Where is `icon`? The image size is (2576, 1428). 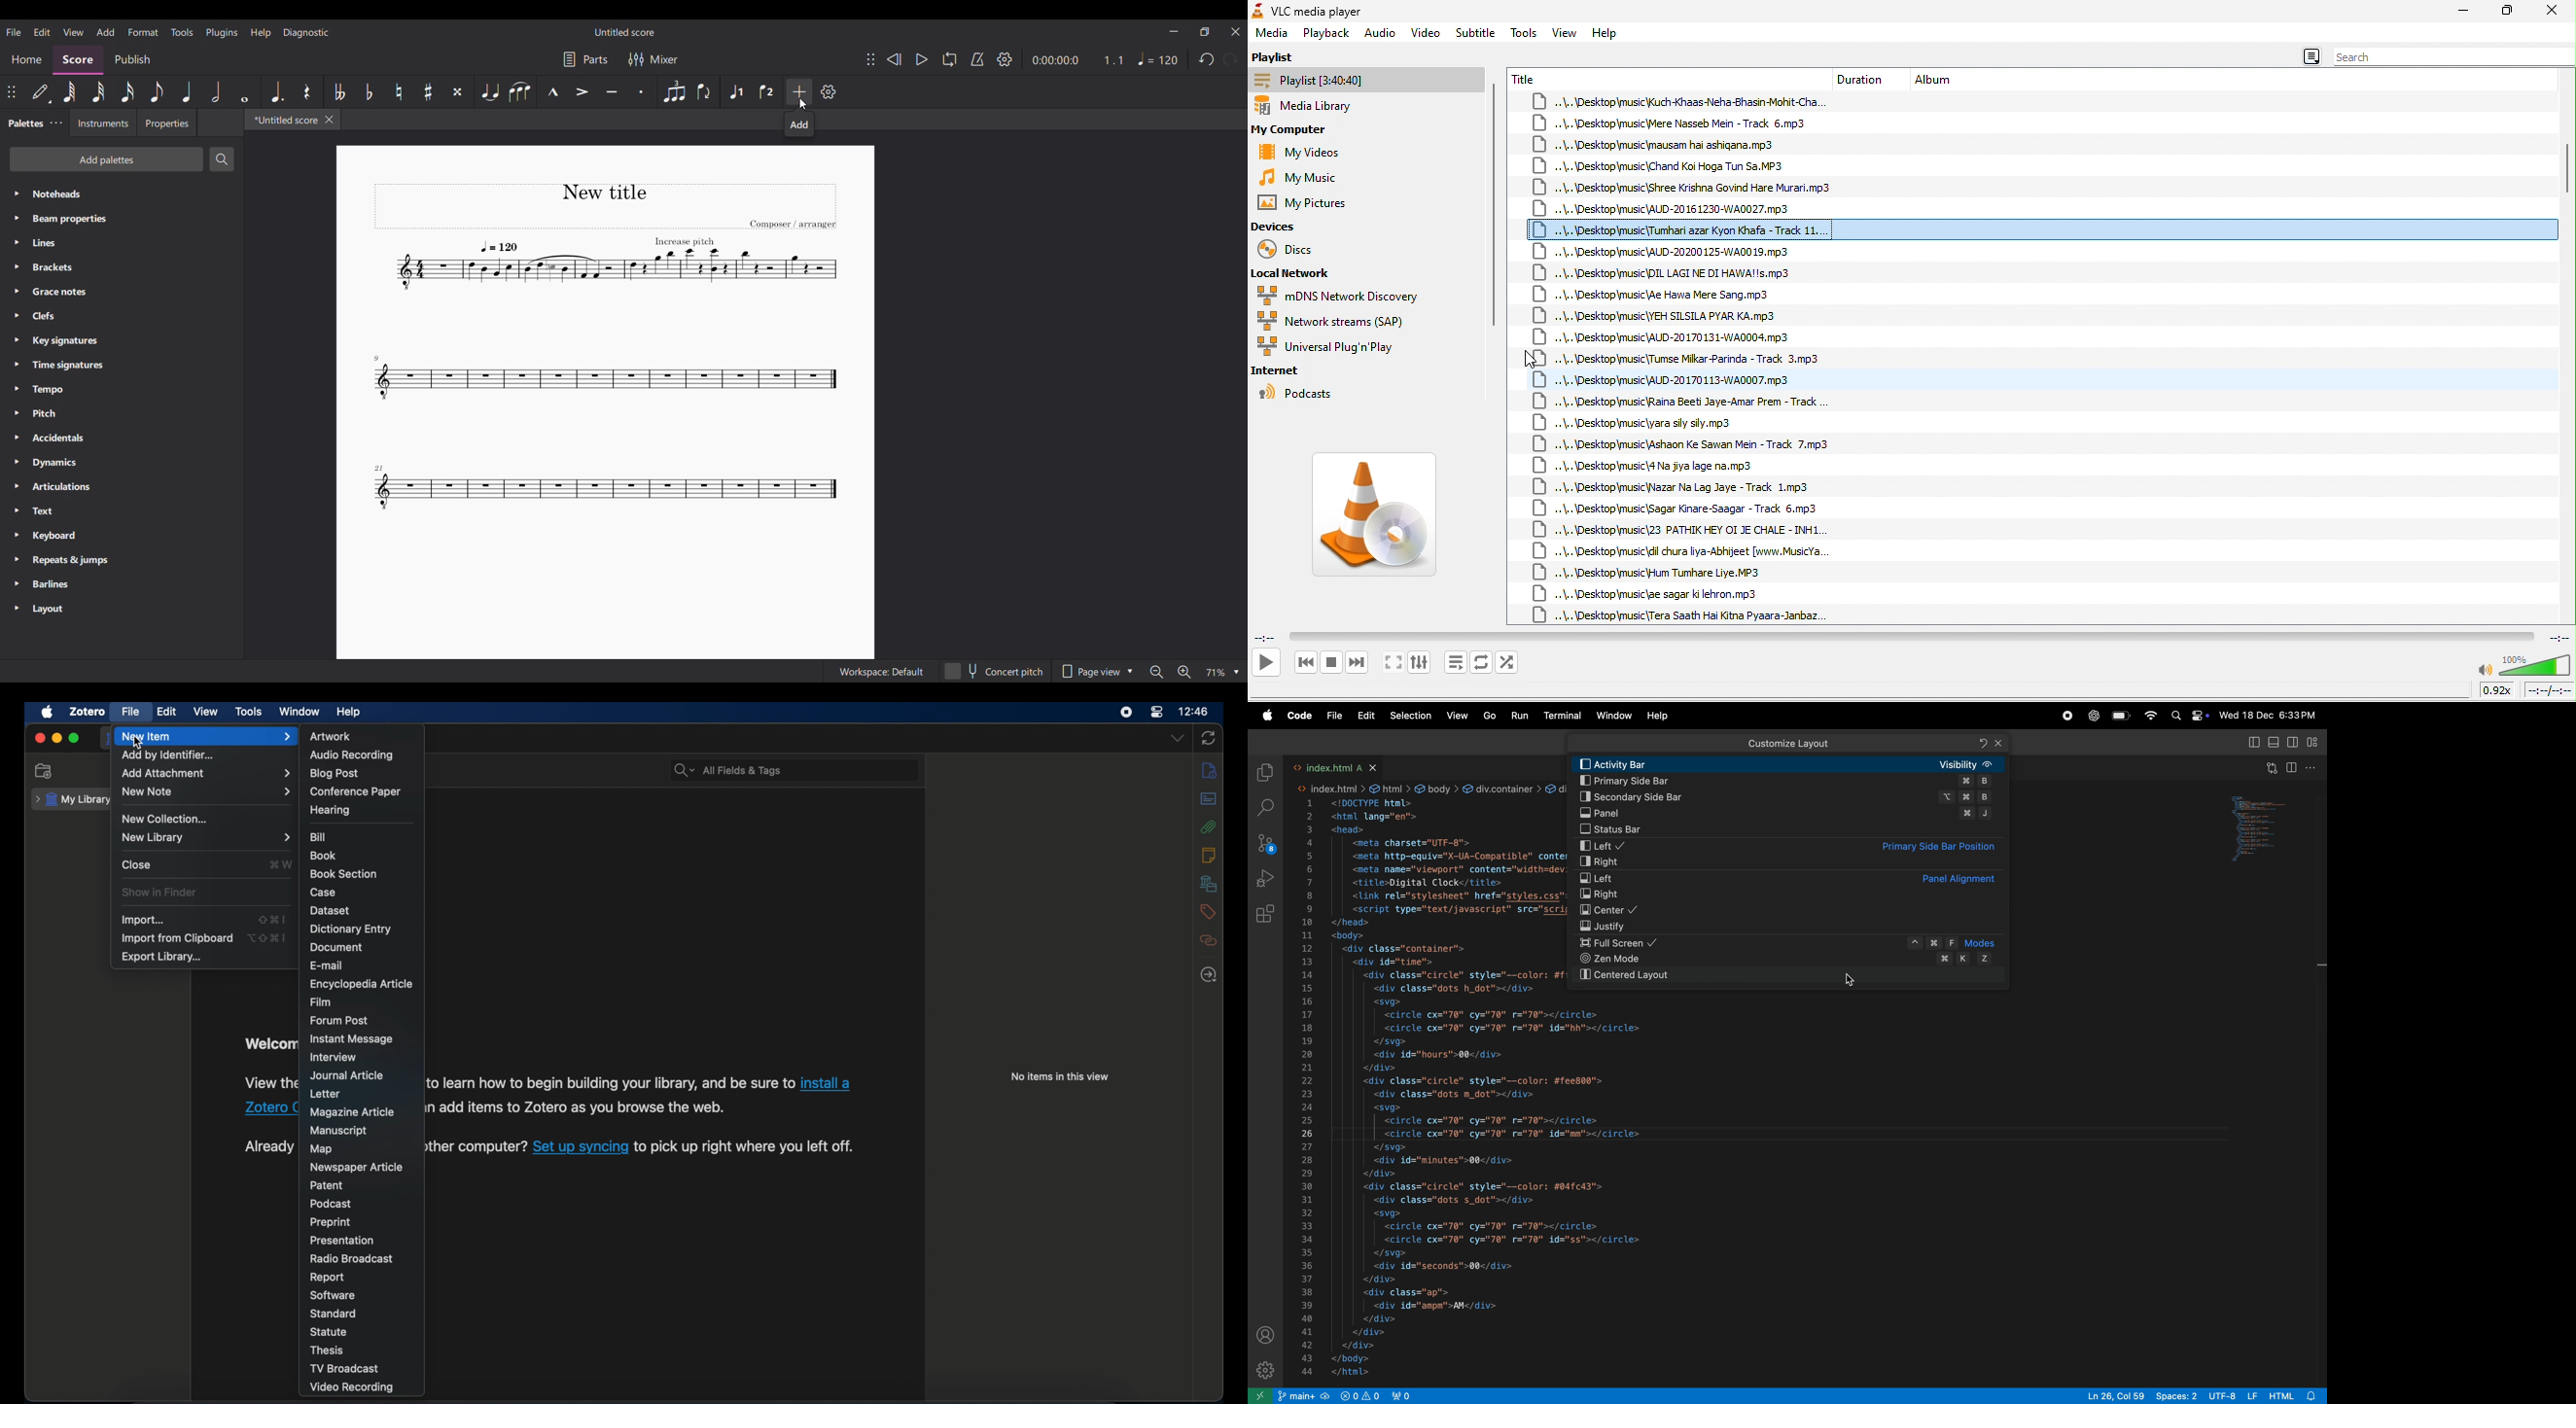
icon is located at coordinates (1257, 11).